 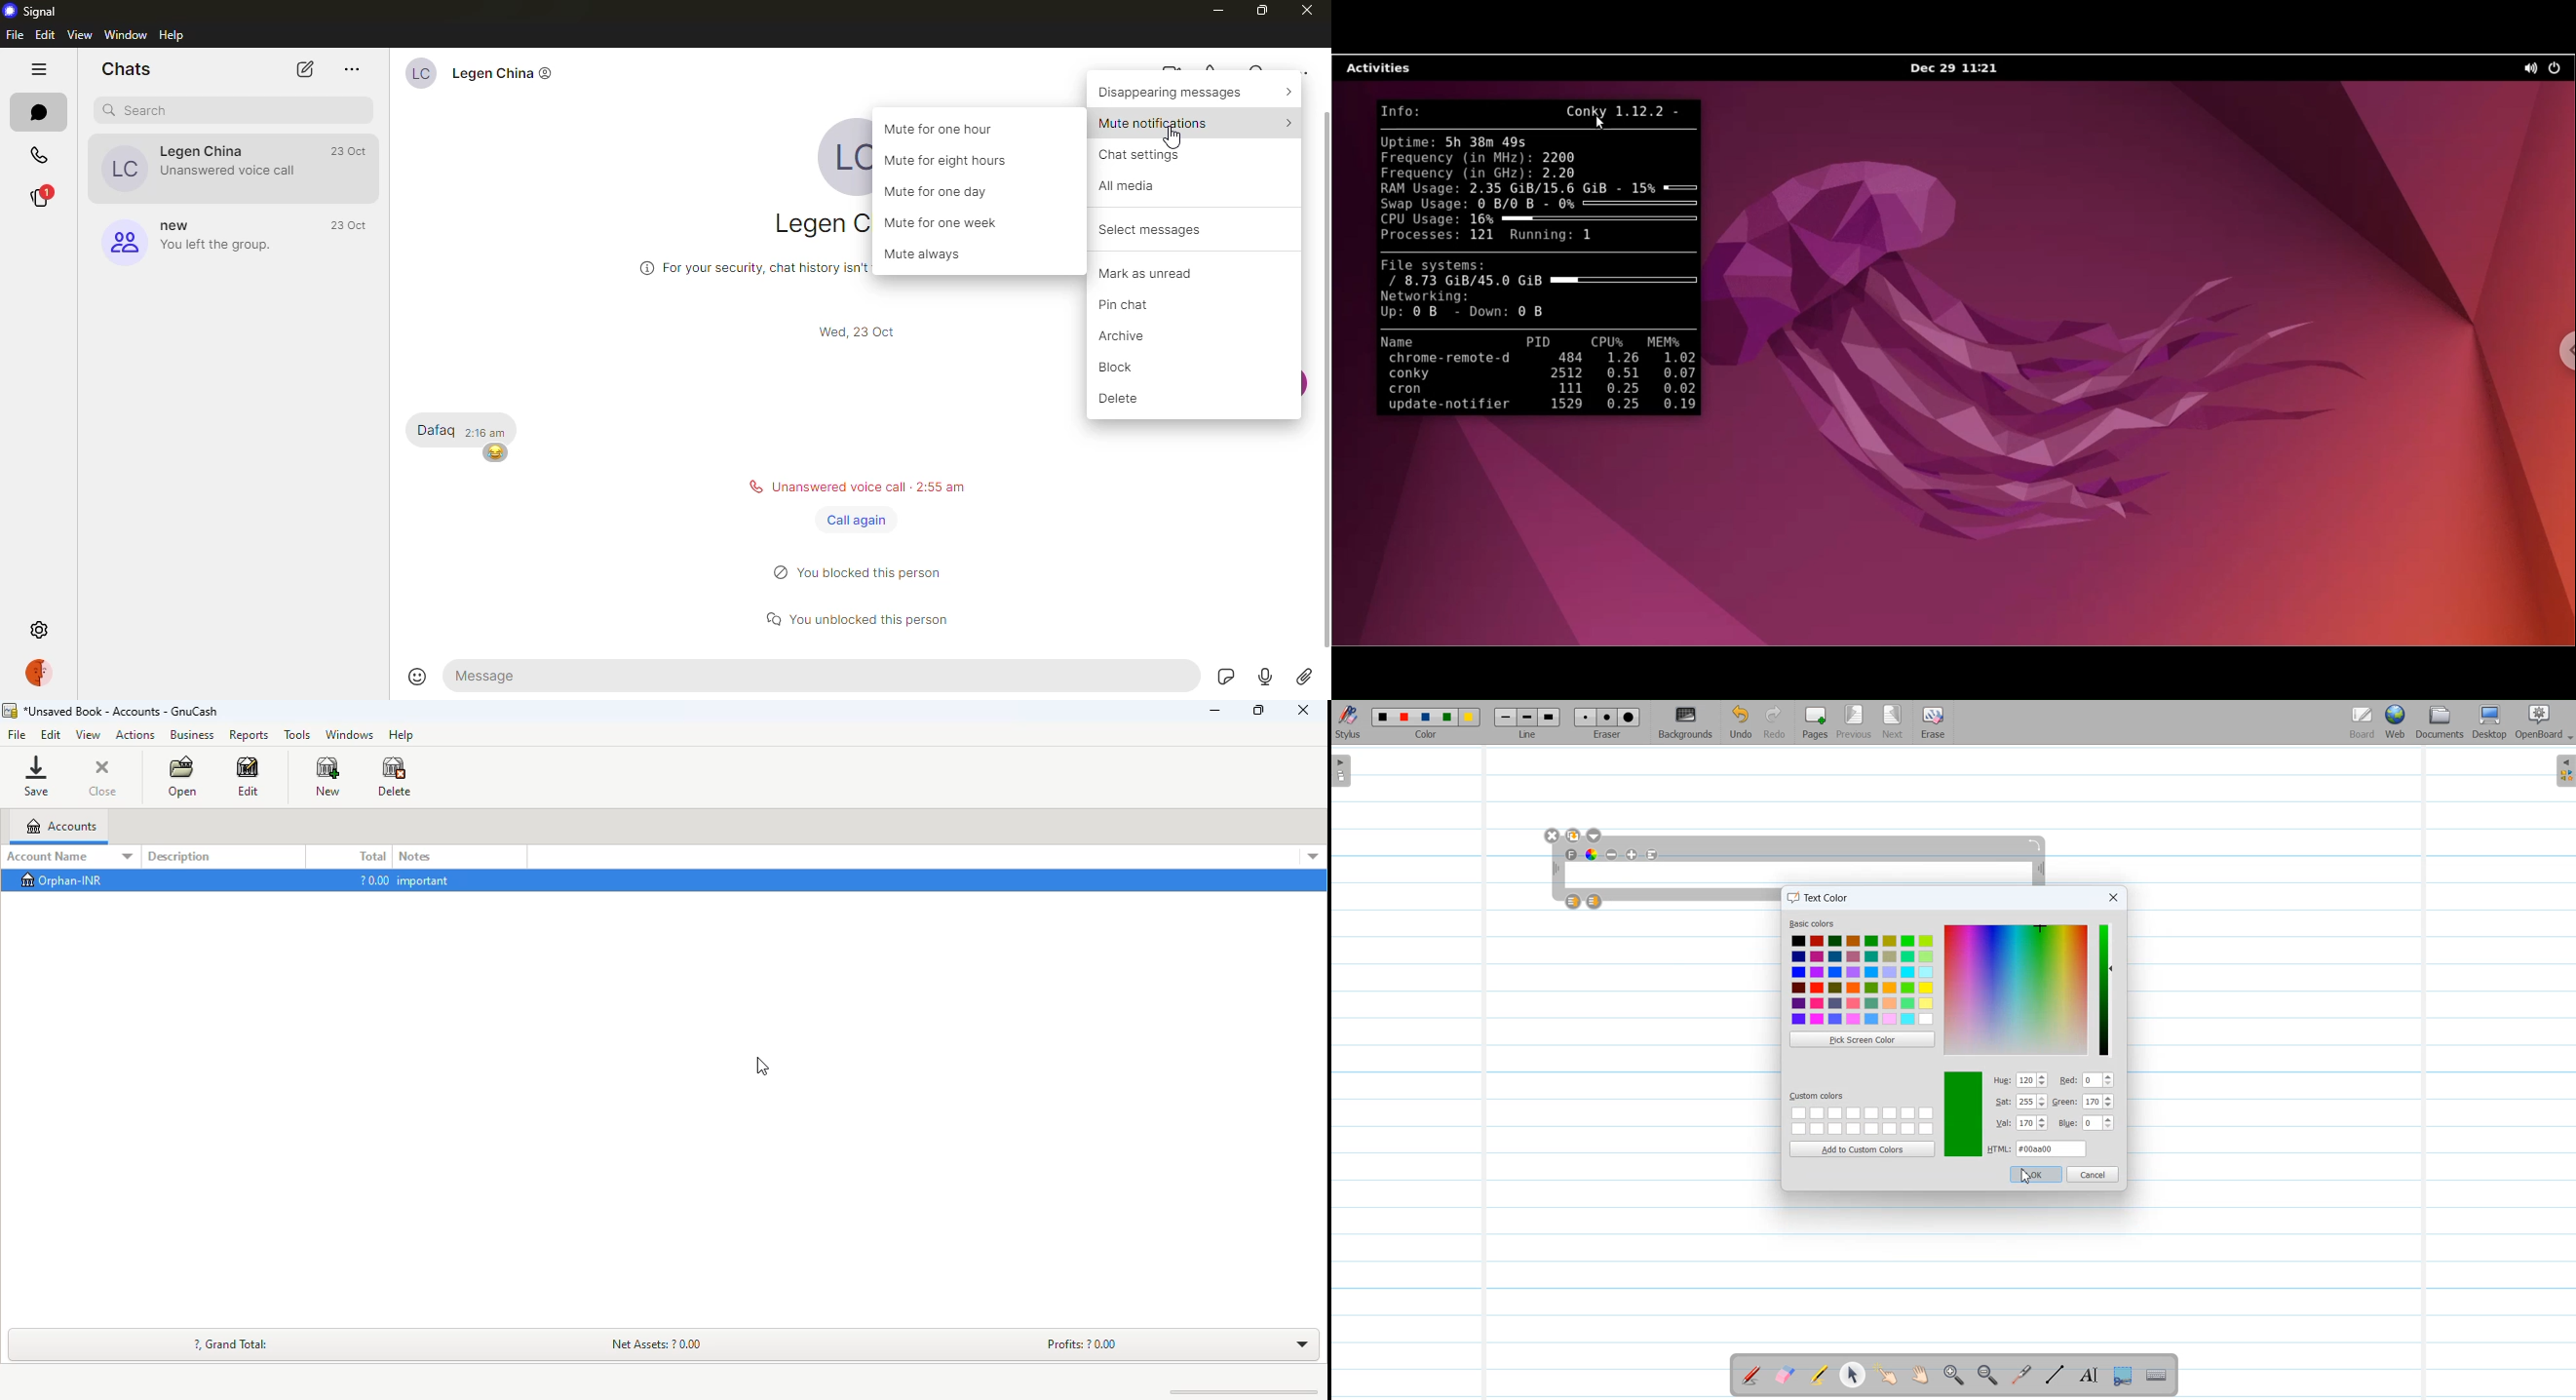 I want to click on emoji, so click(x=419, y=676).